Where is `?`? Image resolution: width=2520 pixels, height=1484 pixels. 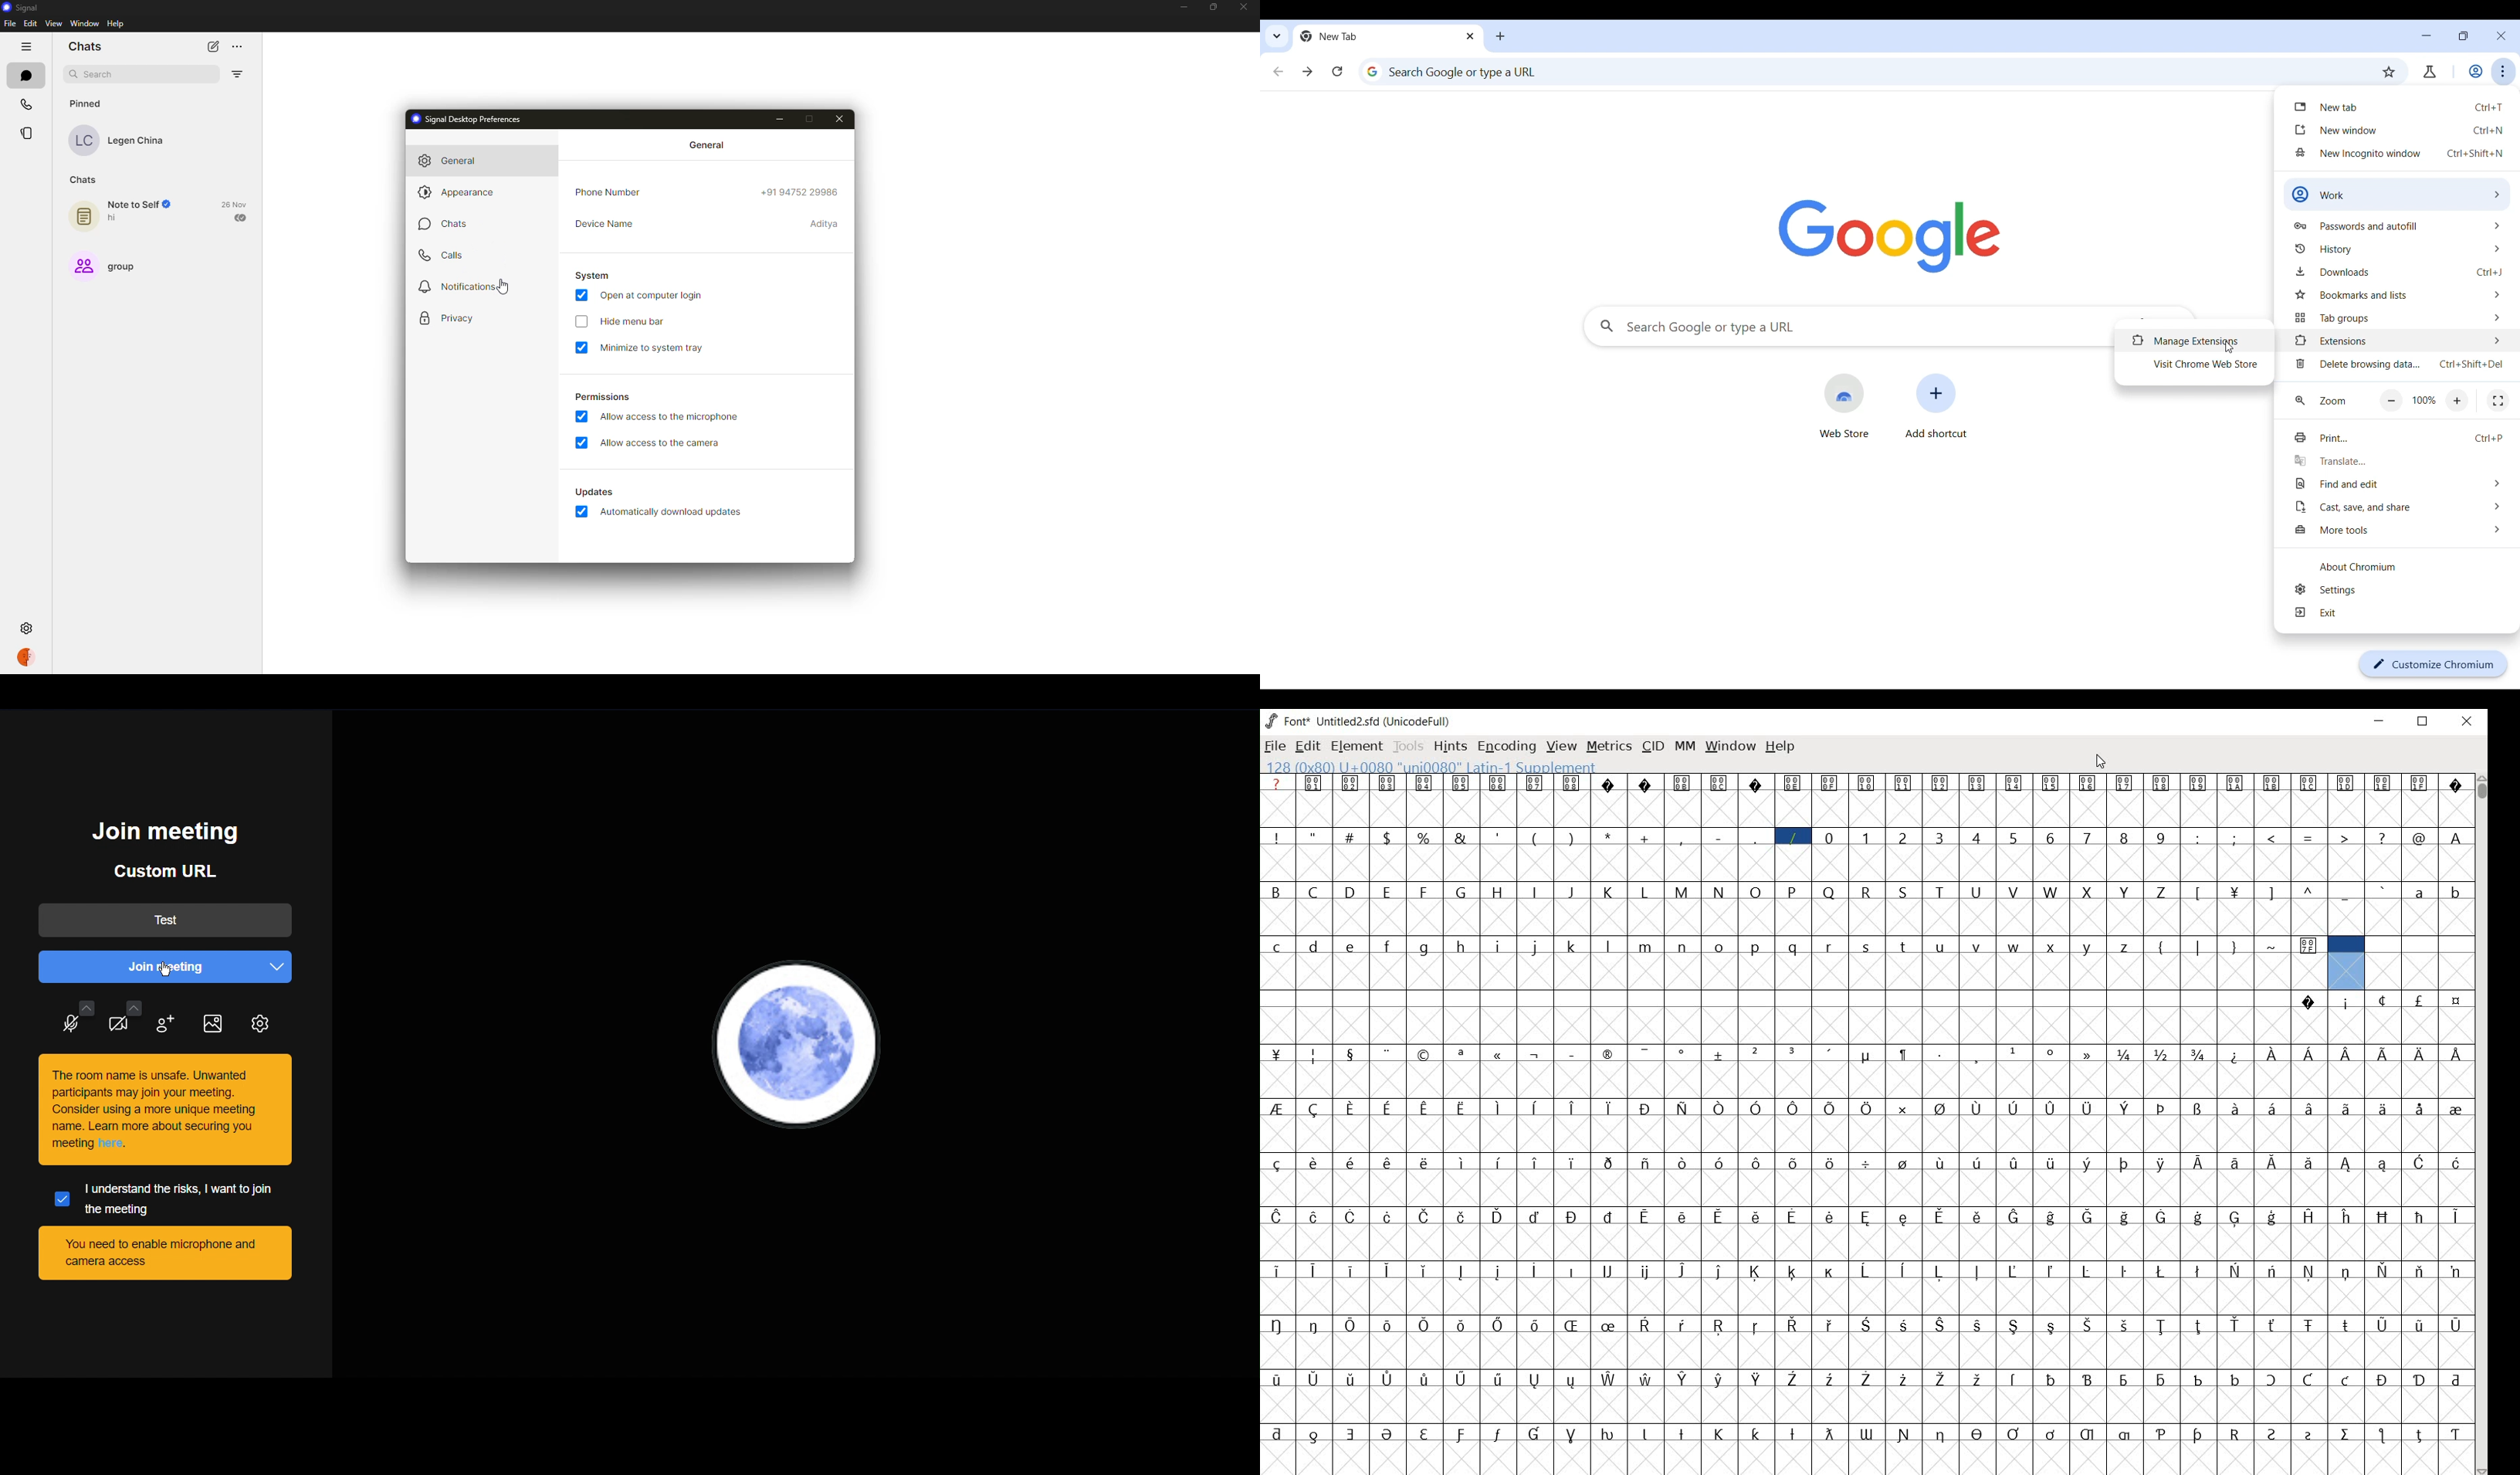
? is located at coordinates (2381, 836).